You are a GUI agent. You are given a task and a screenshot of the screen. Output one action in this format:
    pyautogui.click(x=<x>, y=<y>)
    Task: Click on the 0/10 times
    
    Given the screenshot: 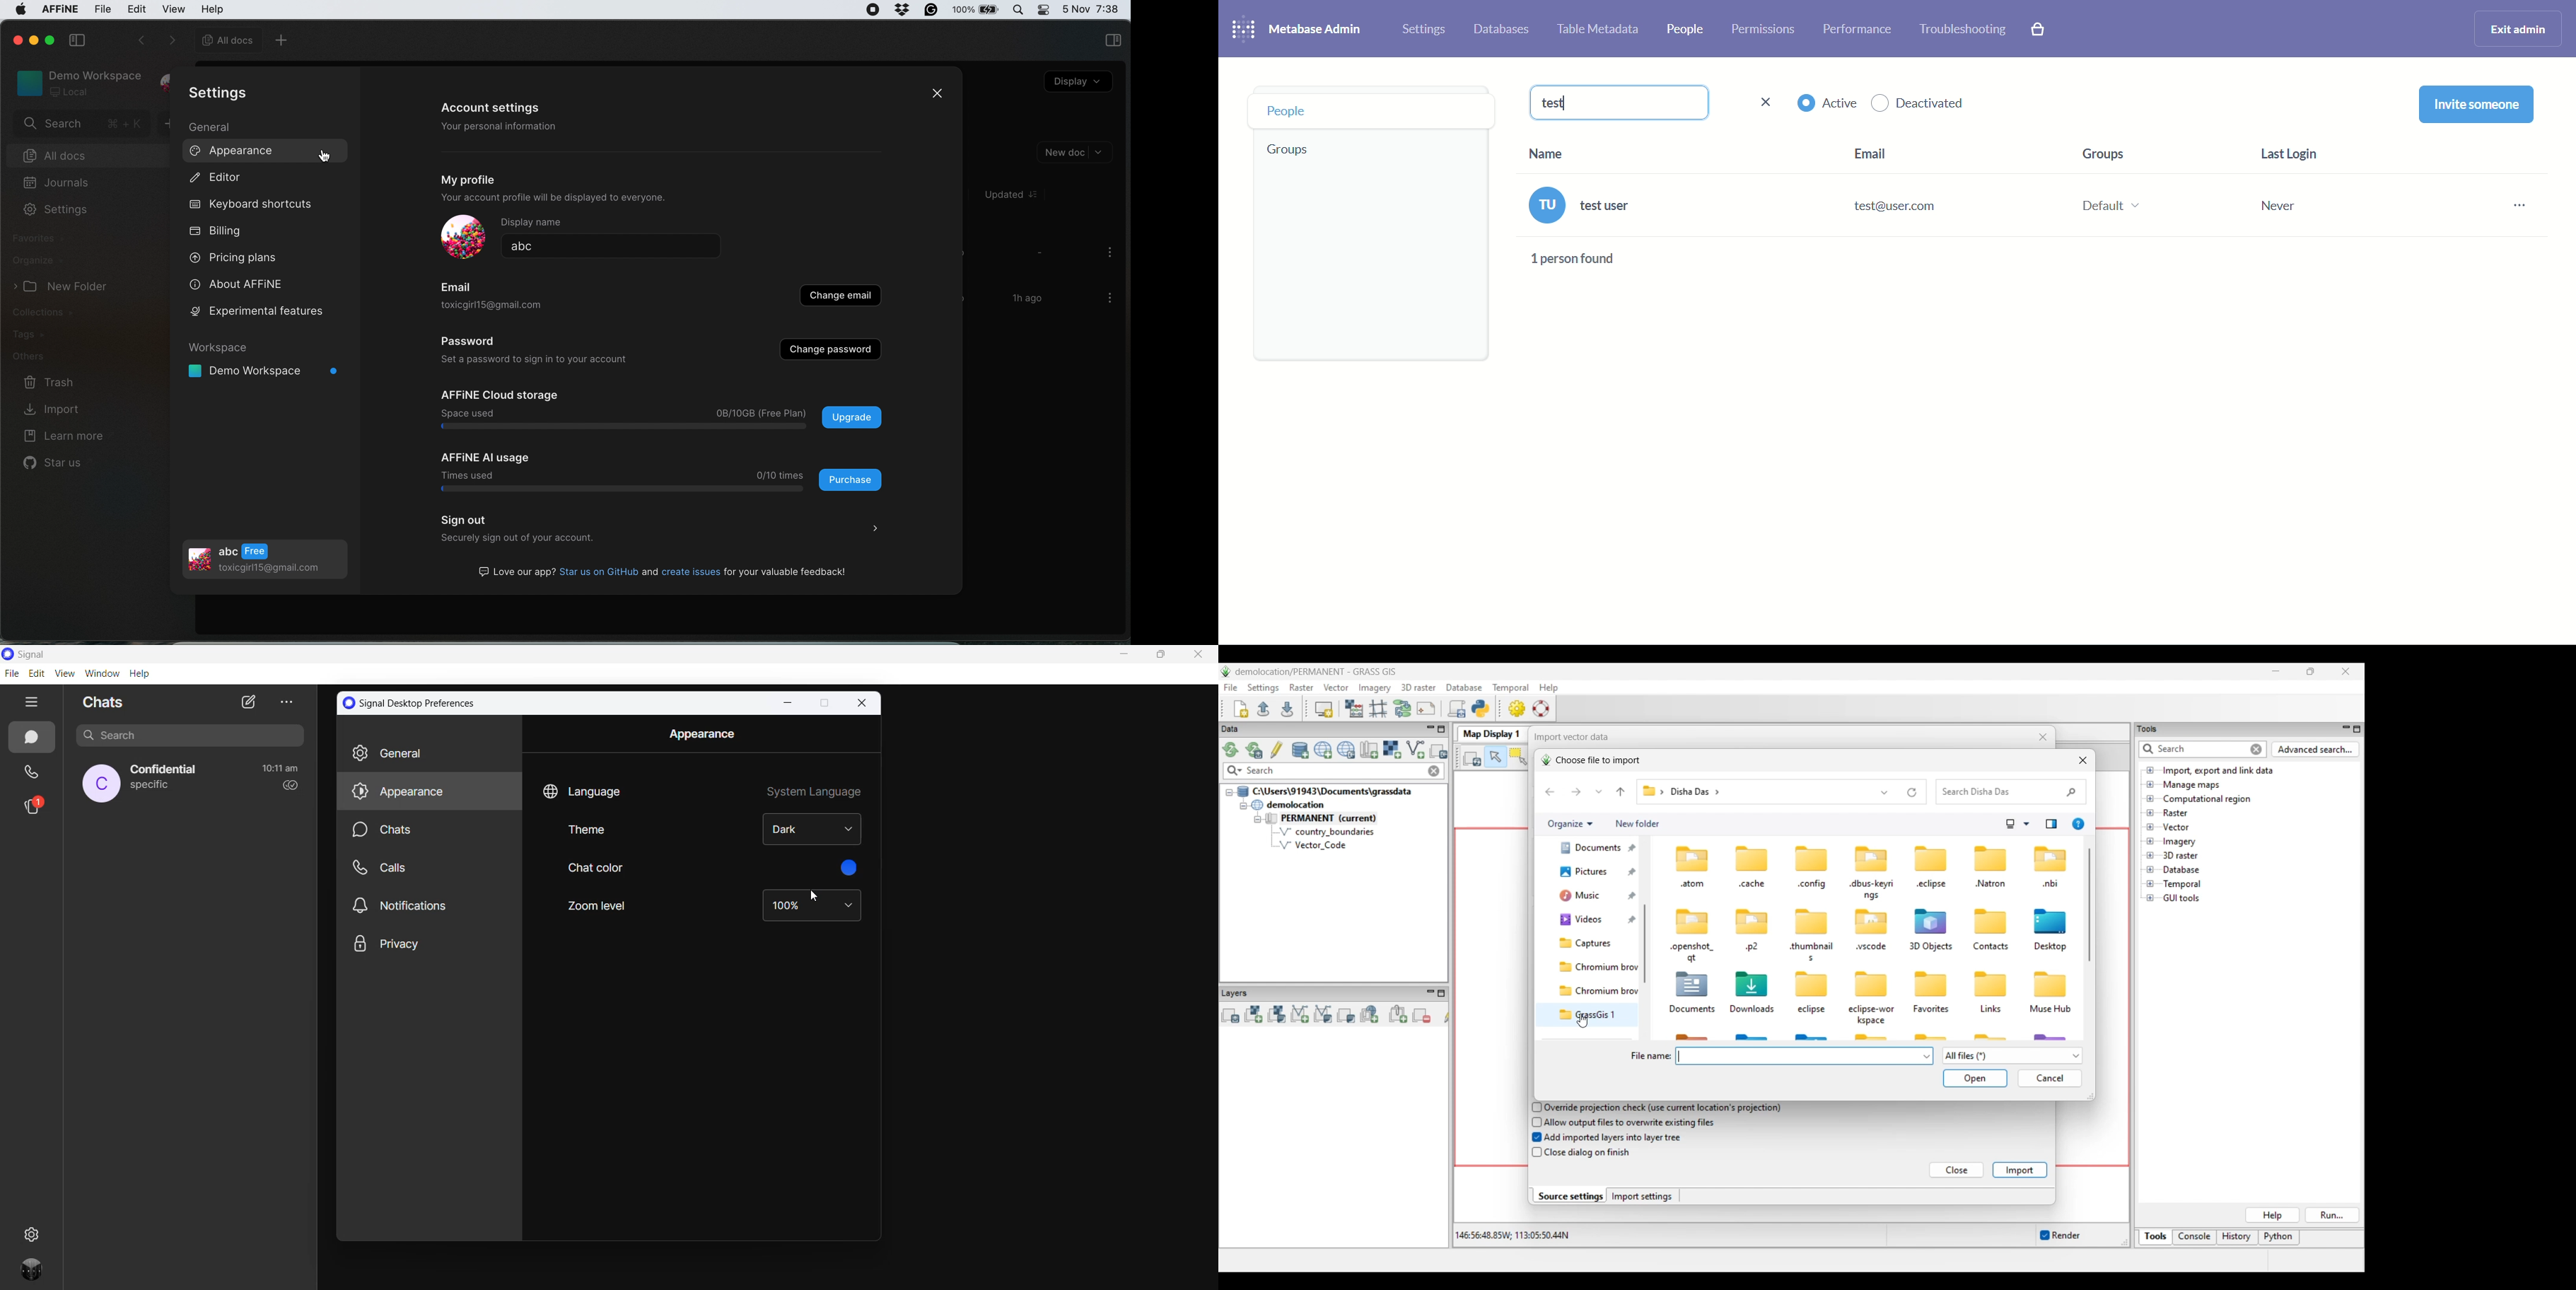 What is the action you would take?
    pyautogui.click(x=781, y=475)
    